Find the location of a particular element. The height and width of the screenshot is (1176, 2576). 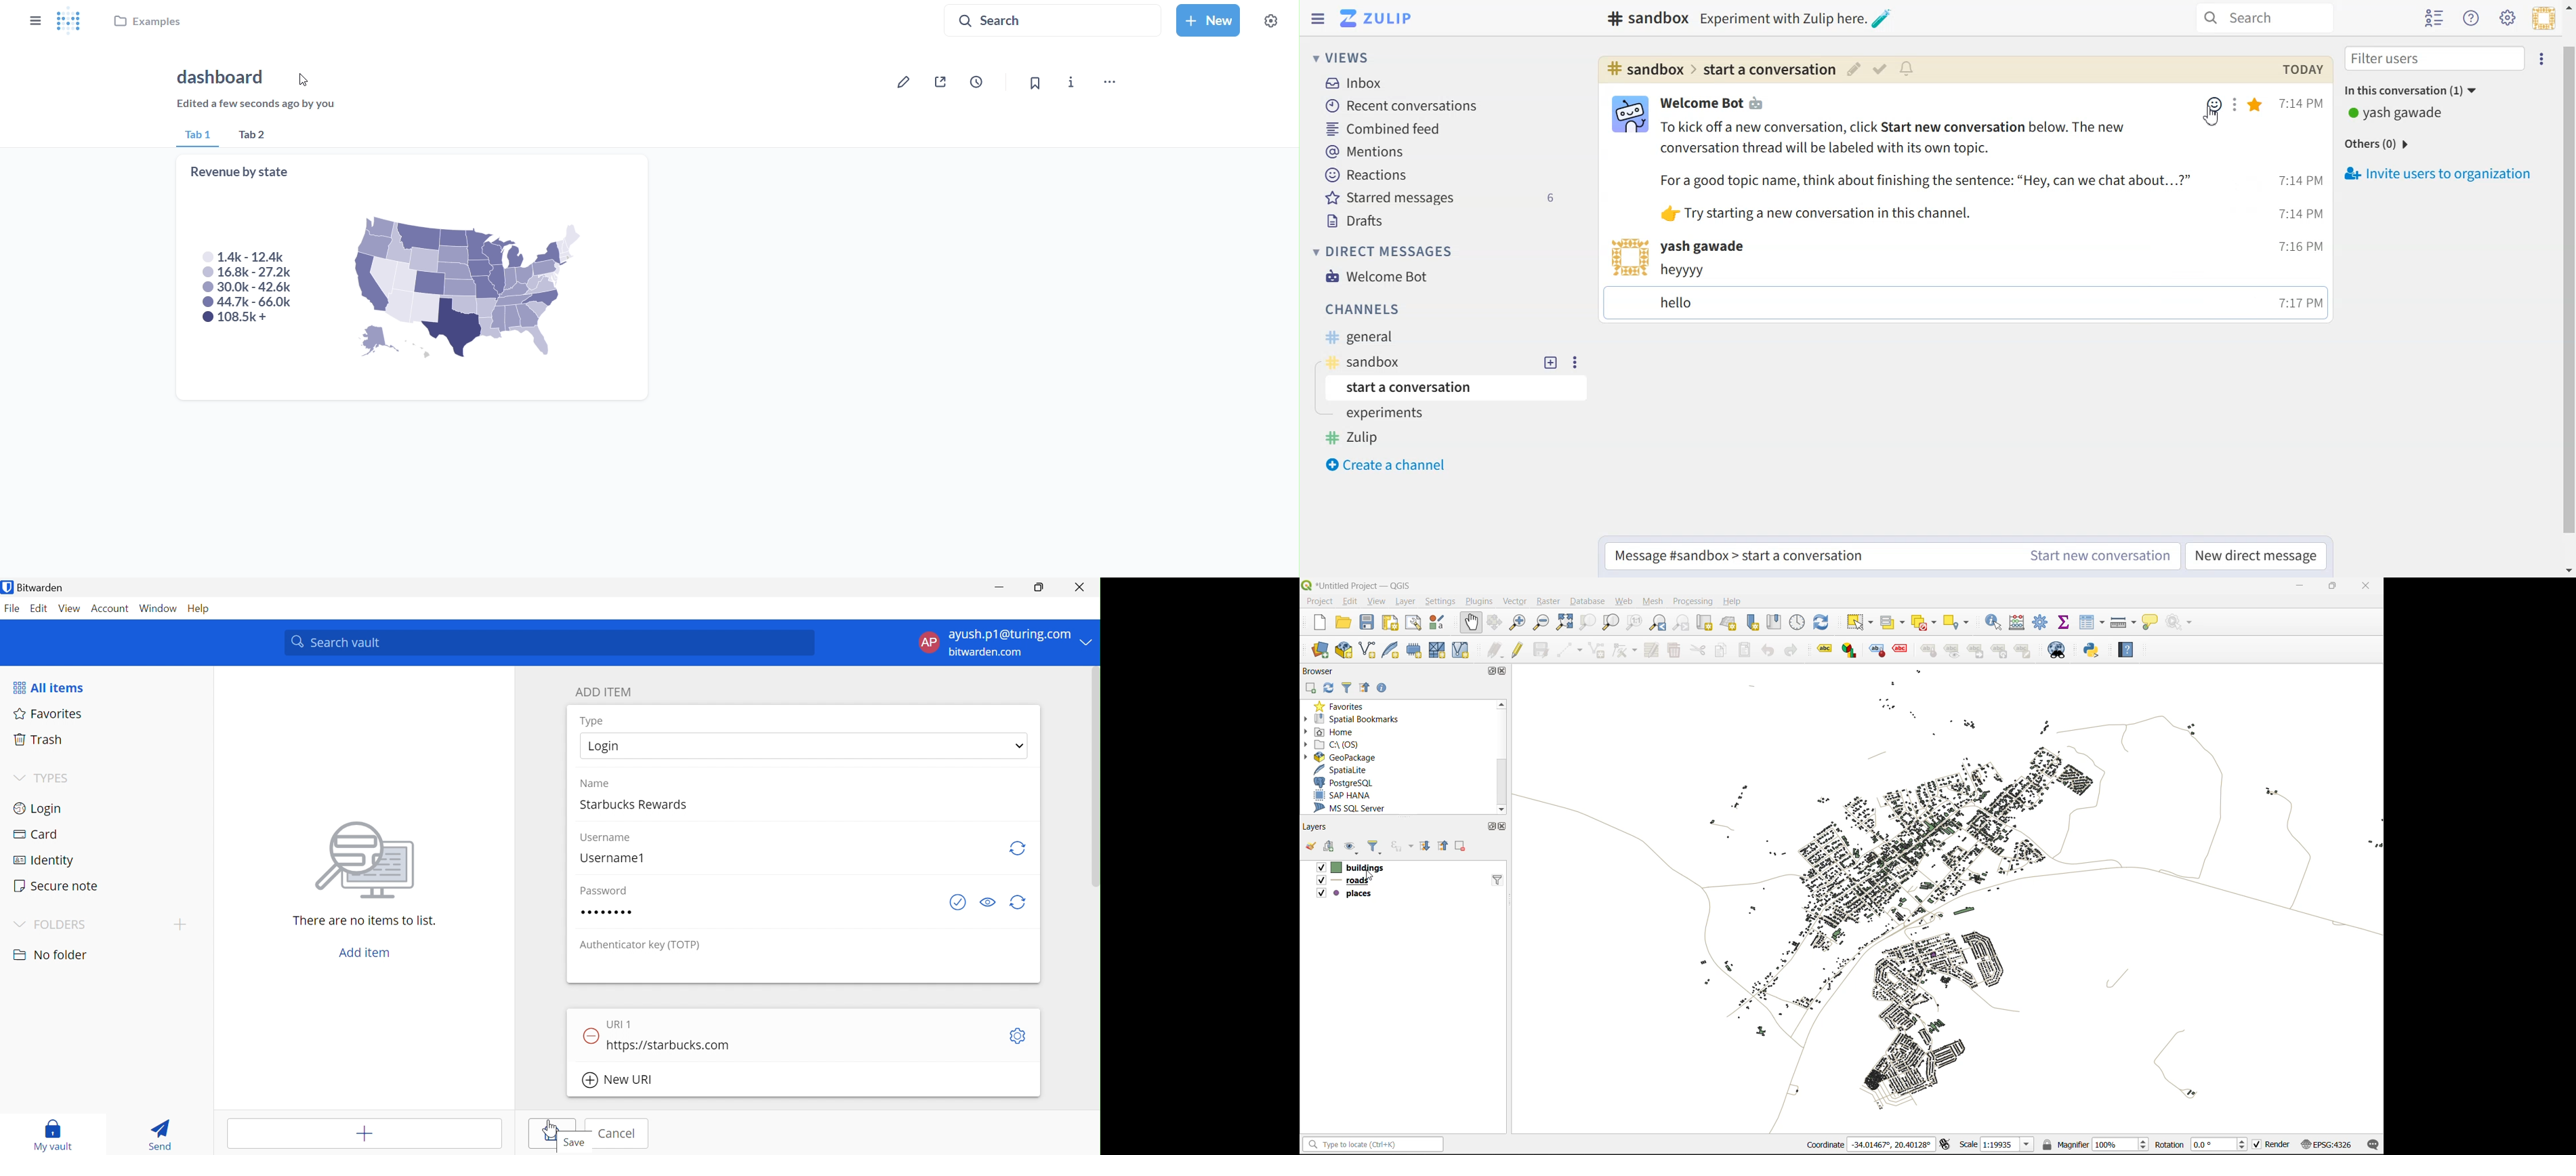

Sandbox tag is located at coordinates (1376, 362).